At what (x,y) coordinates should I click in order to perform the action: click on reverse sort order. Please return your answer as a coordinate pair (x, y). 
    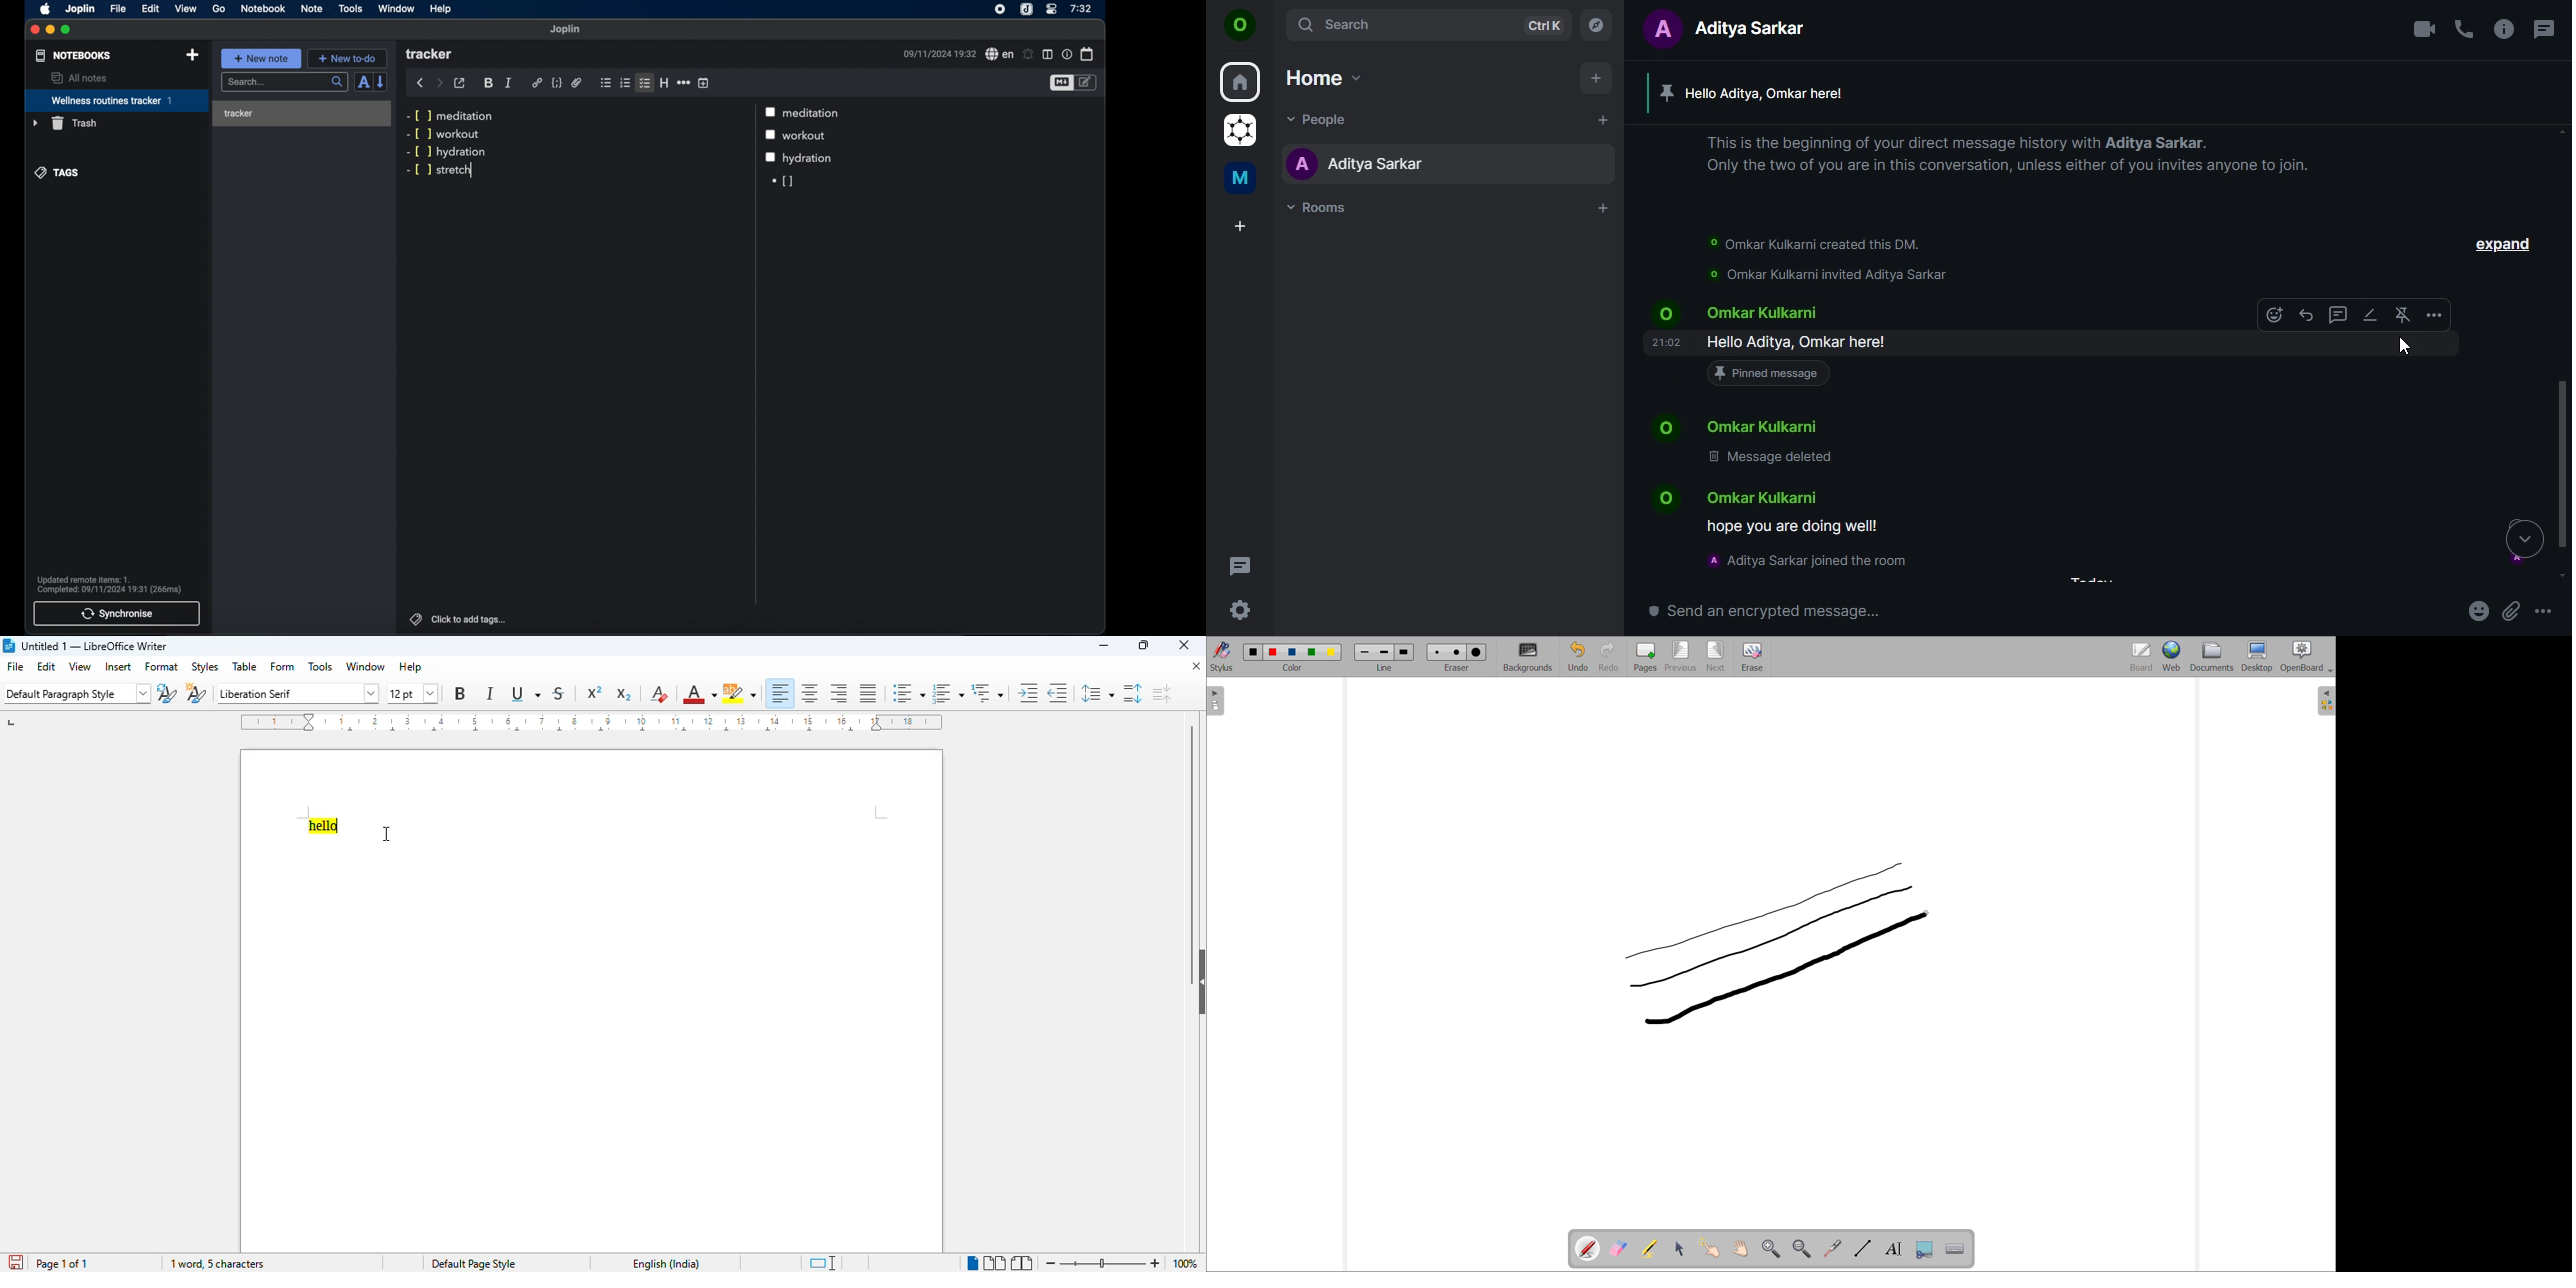
    Looking at the image, I should click on (382, 82).